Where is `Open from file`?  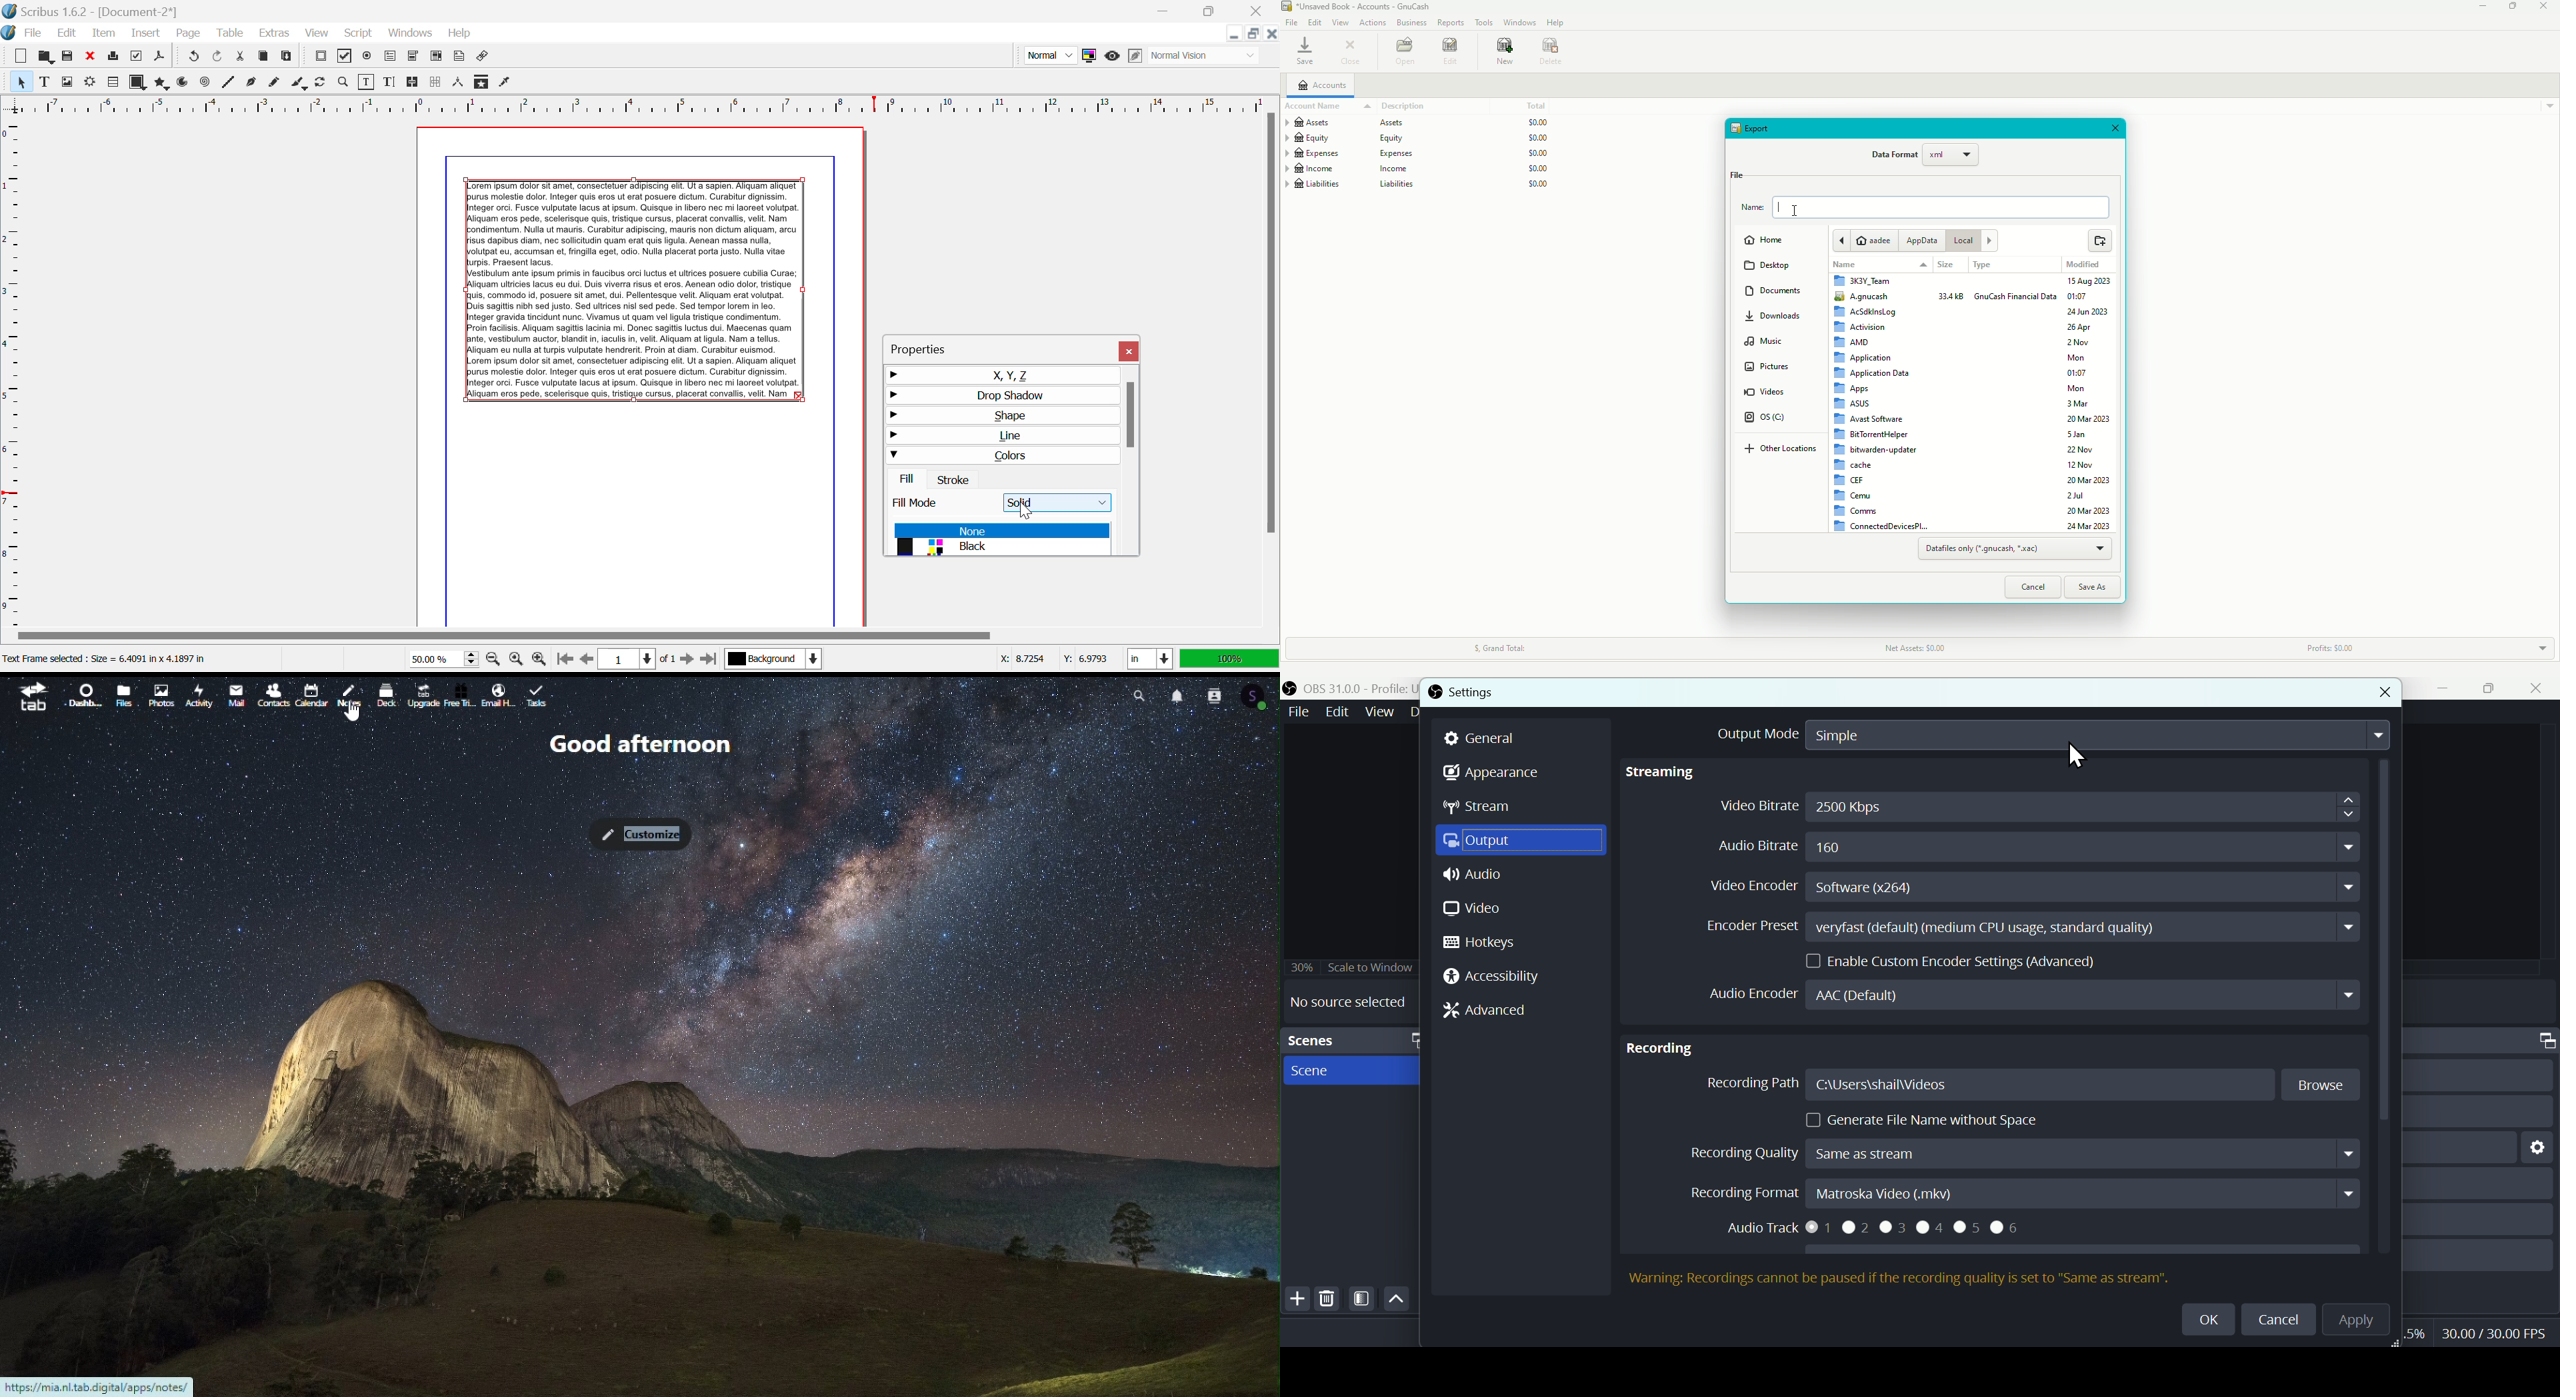
Open from file is located at coordinates (2099, 241).